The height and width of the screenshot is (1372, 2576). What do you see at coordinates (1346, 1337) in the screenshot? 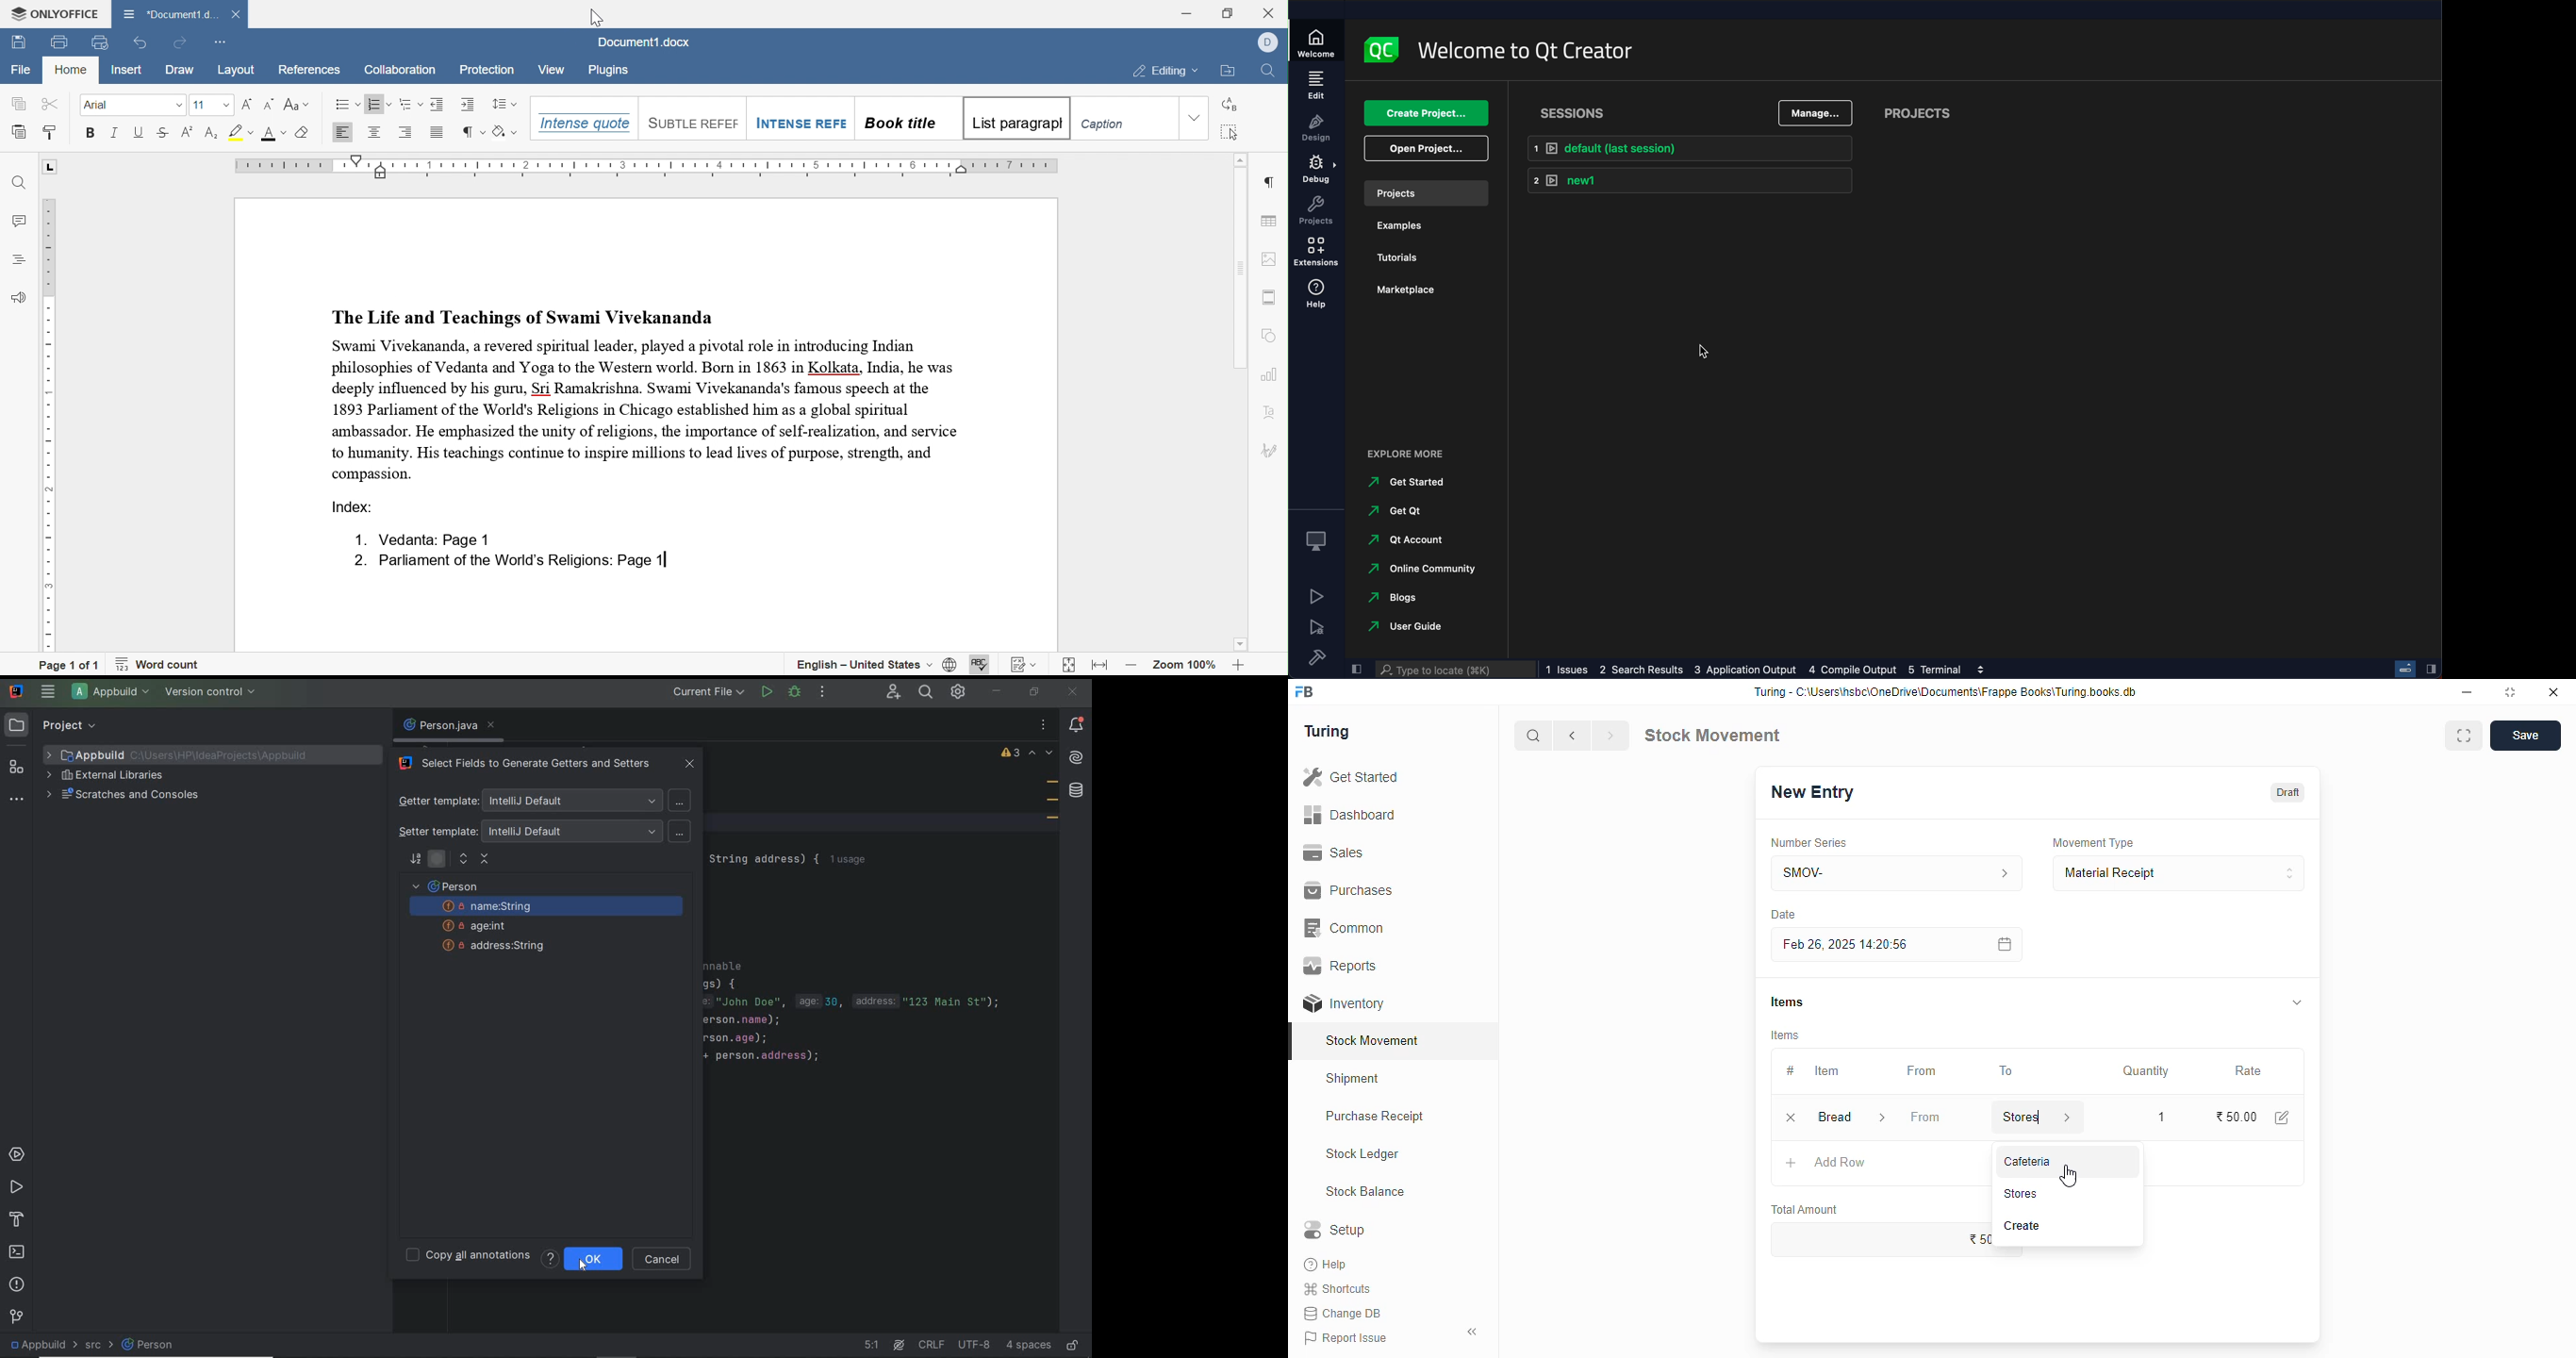
I see `report issue` at bounding box center [1346, 1337].